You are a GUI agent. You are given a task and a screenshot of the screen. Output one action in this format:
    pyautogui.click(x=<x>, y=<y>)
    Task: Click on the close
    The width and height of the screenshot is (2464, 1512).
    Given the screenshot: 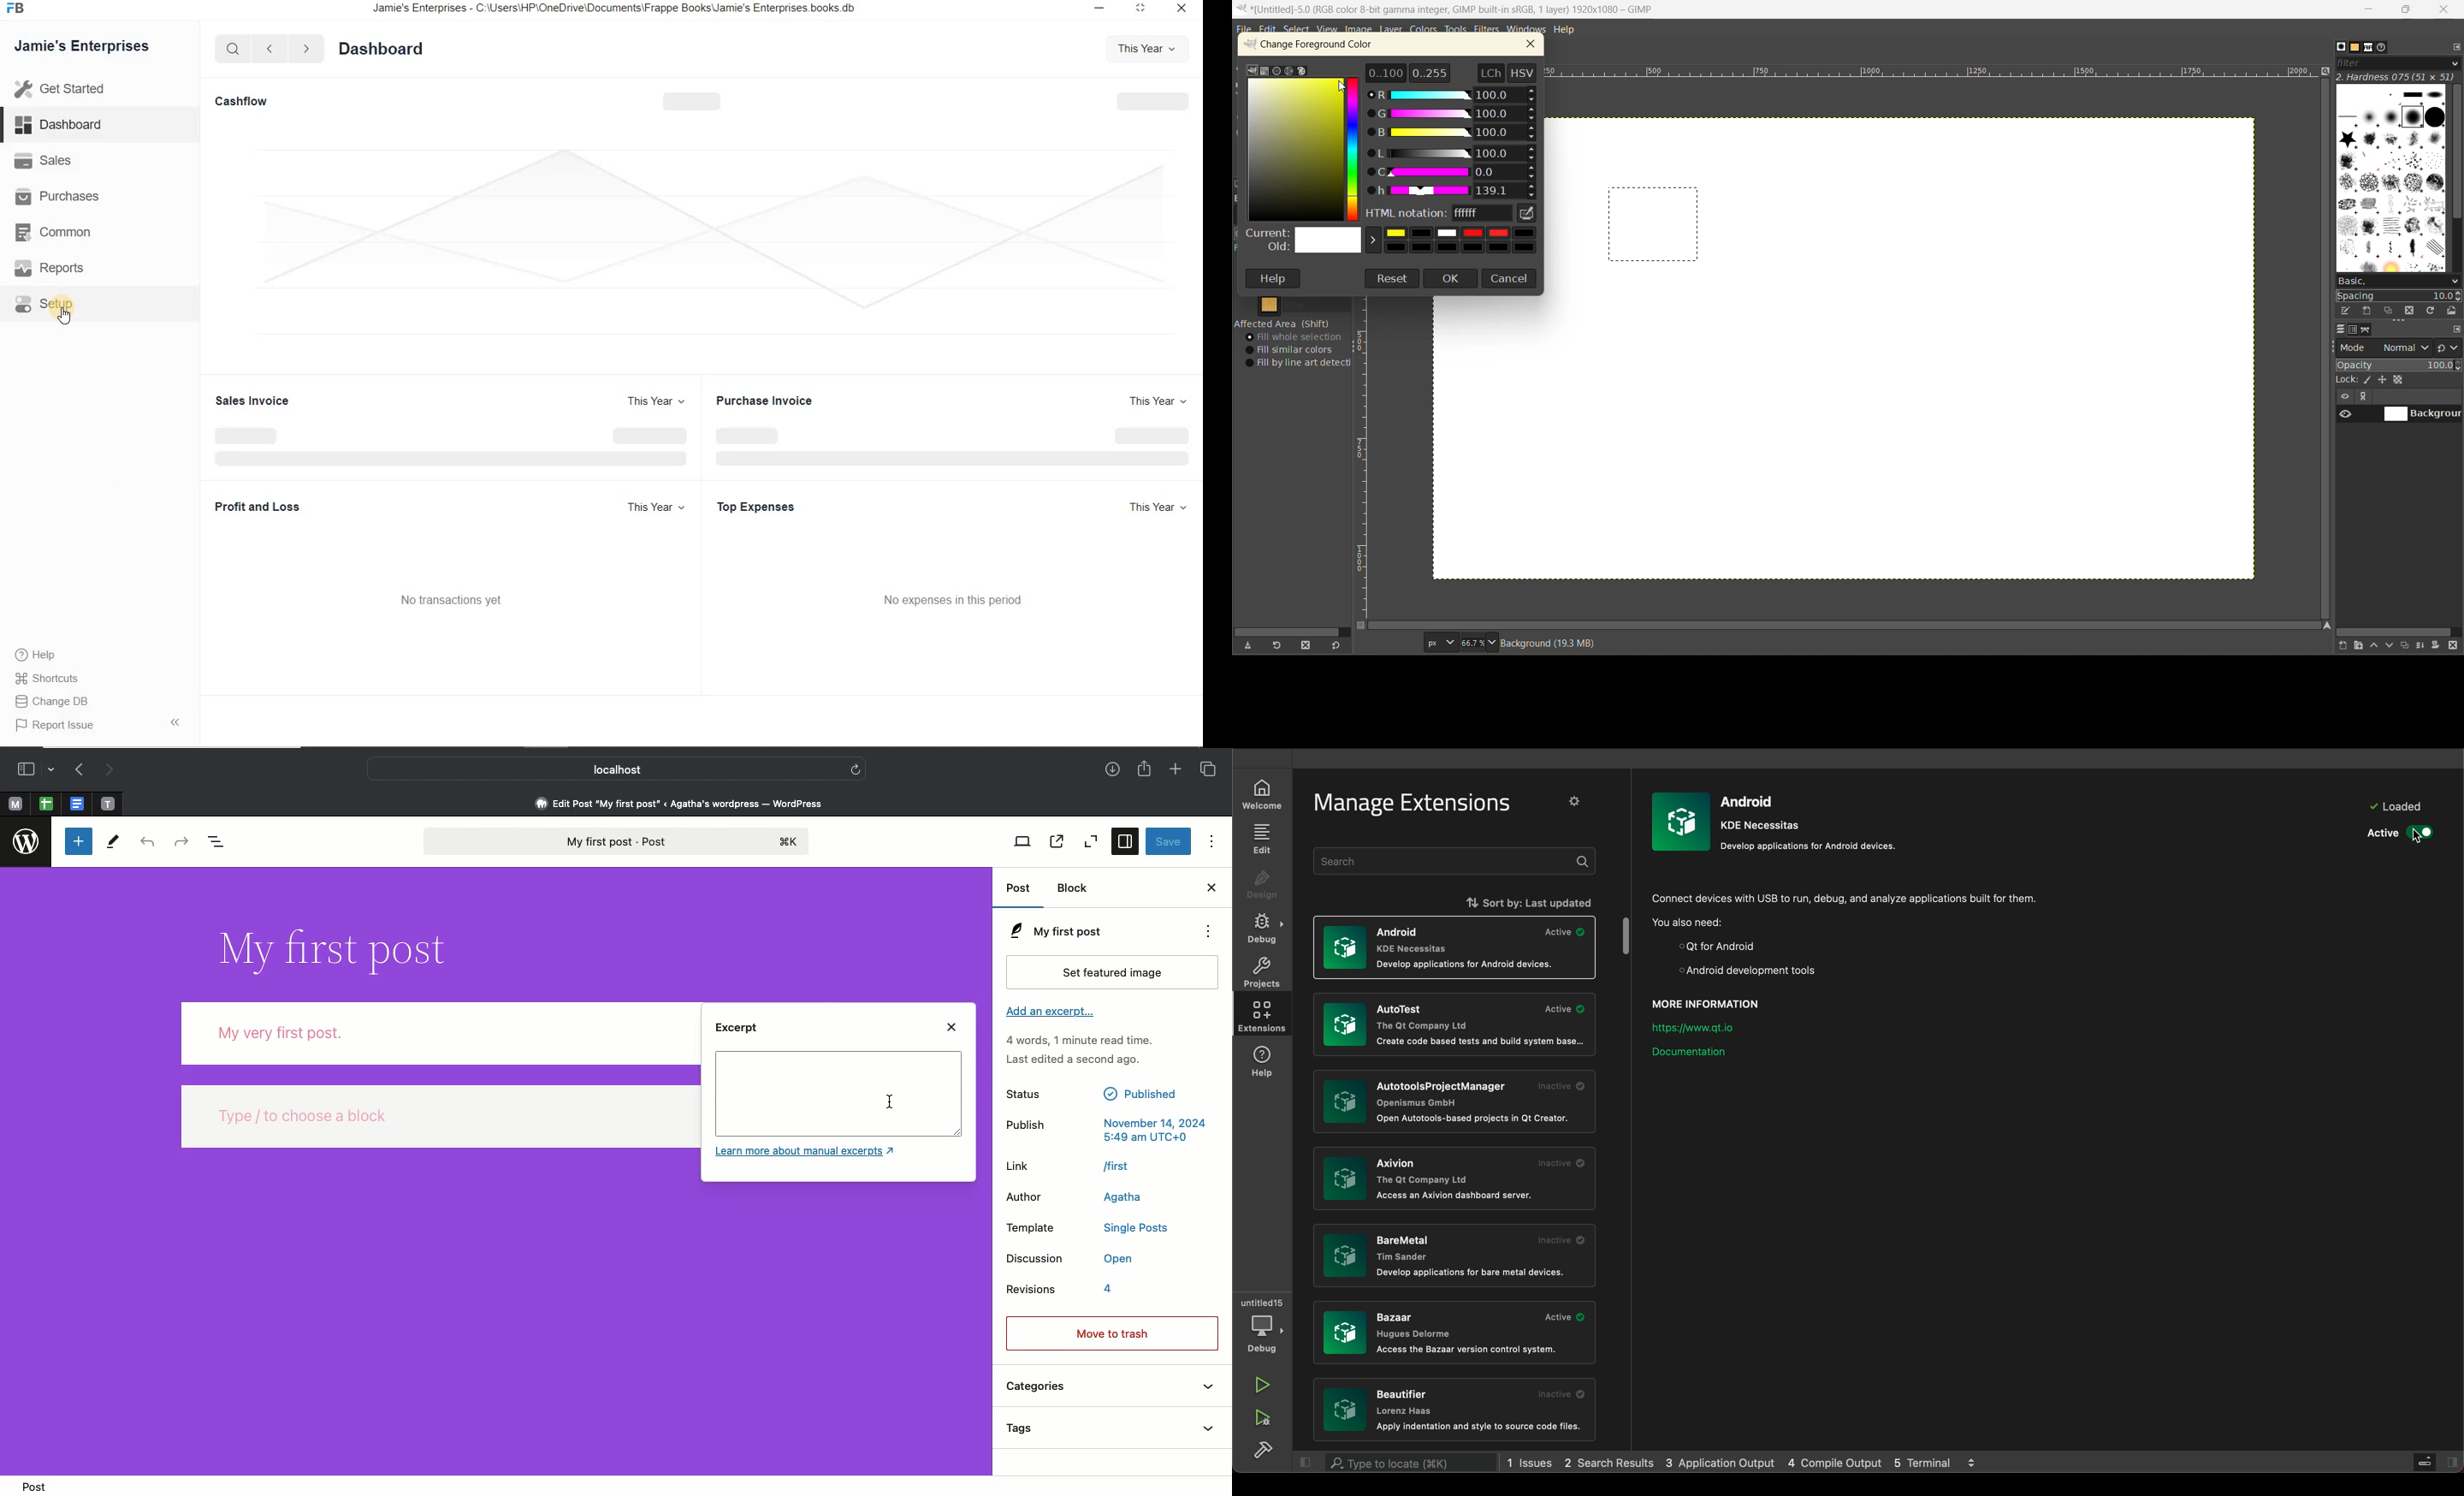 What is the action you would take?
    pyautogui.click(x=1183, y=9)
    